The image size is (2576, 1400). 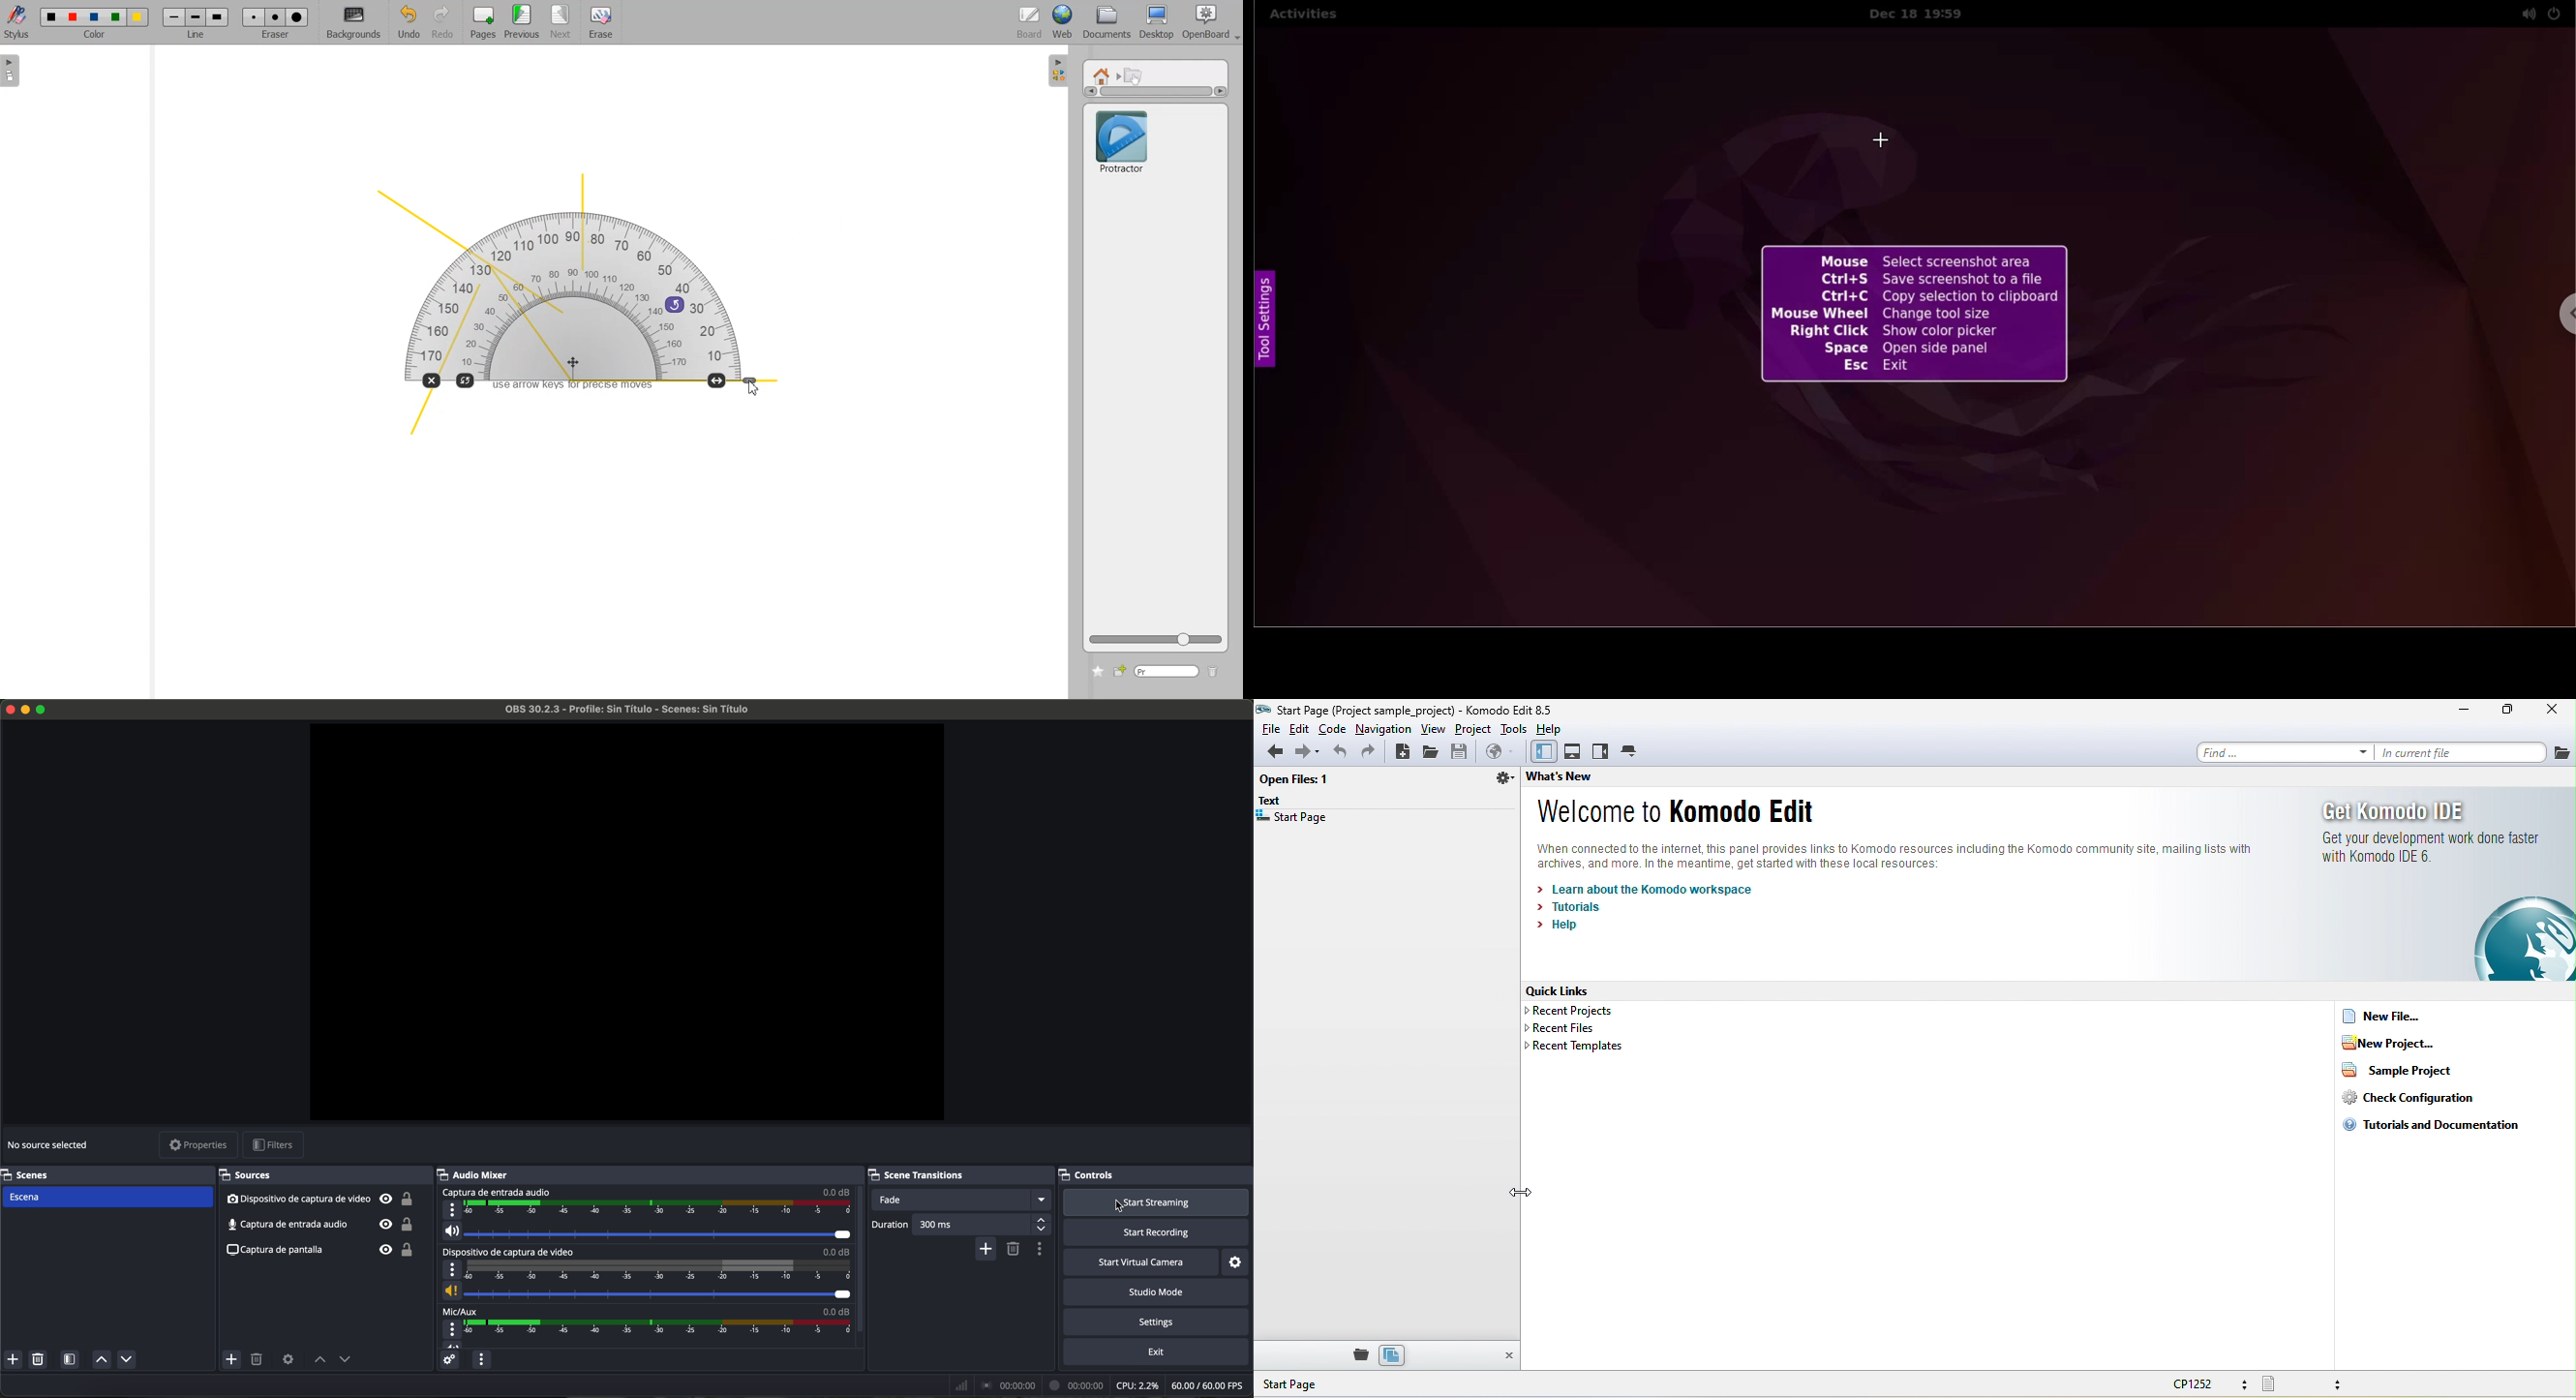 What do you see at coordinates (450, 1361) in the screenshot?
I see `advanced audio properties` at bounding box center [450, 1361].